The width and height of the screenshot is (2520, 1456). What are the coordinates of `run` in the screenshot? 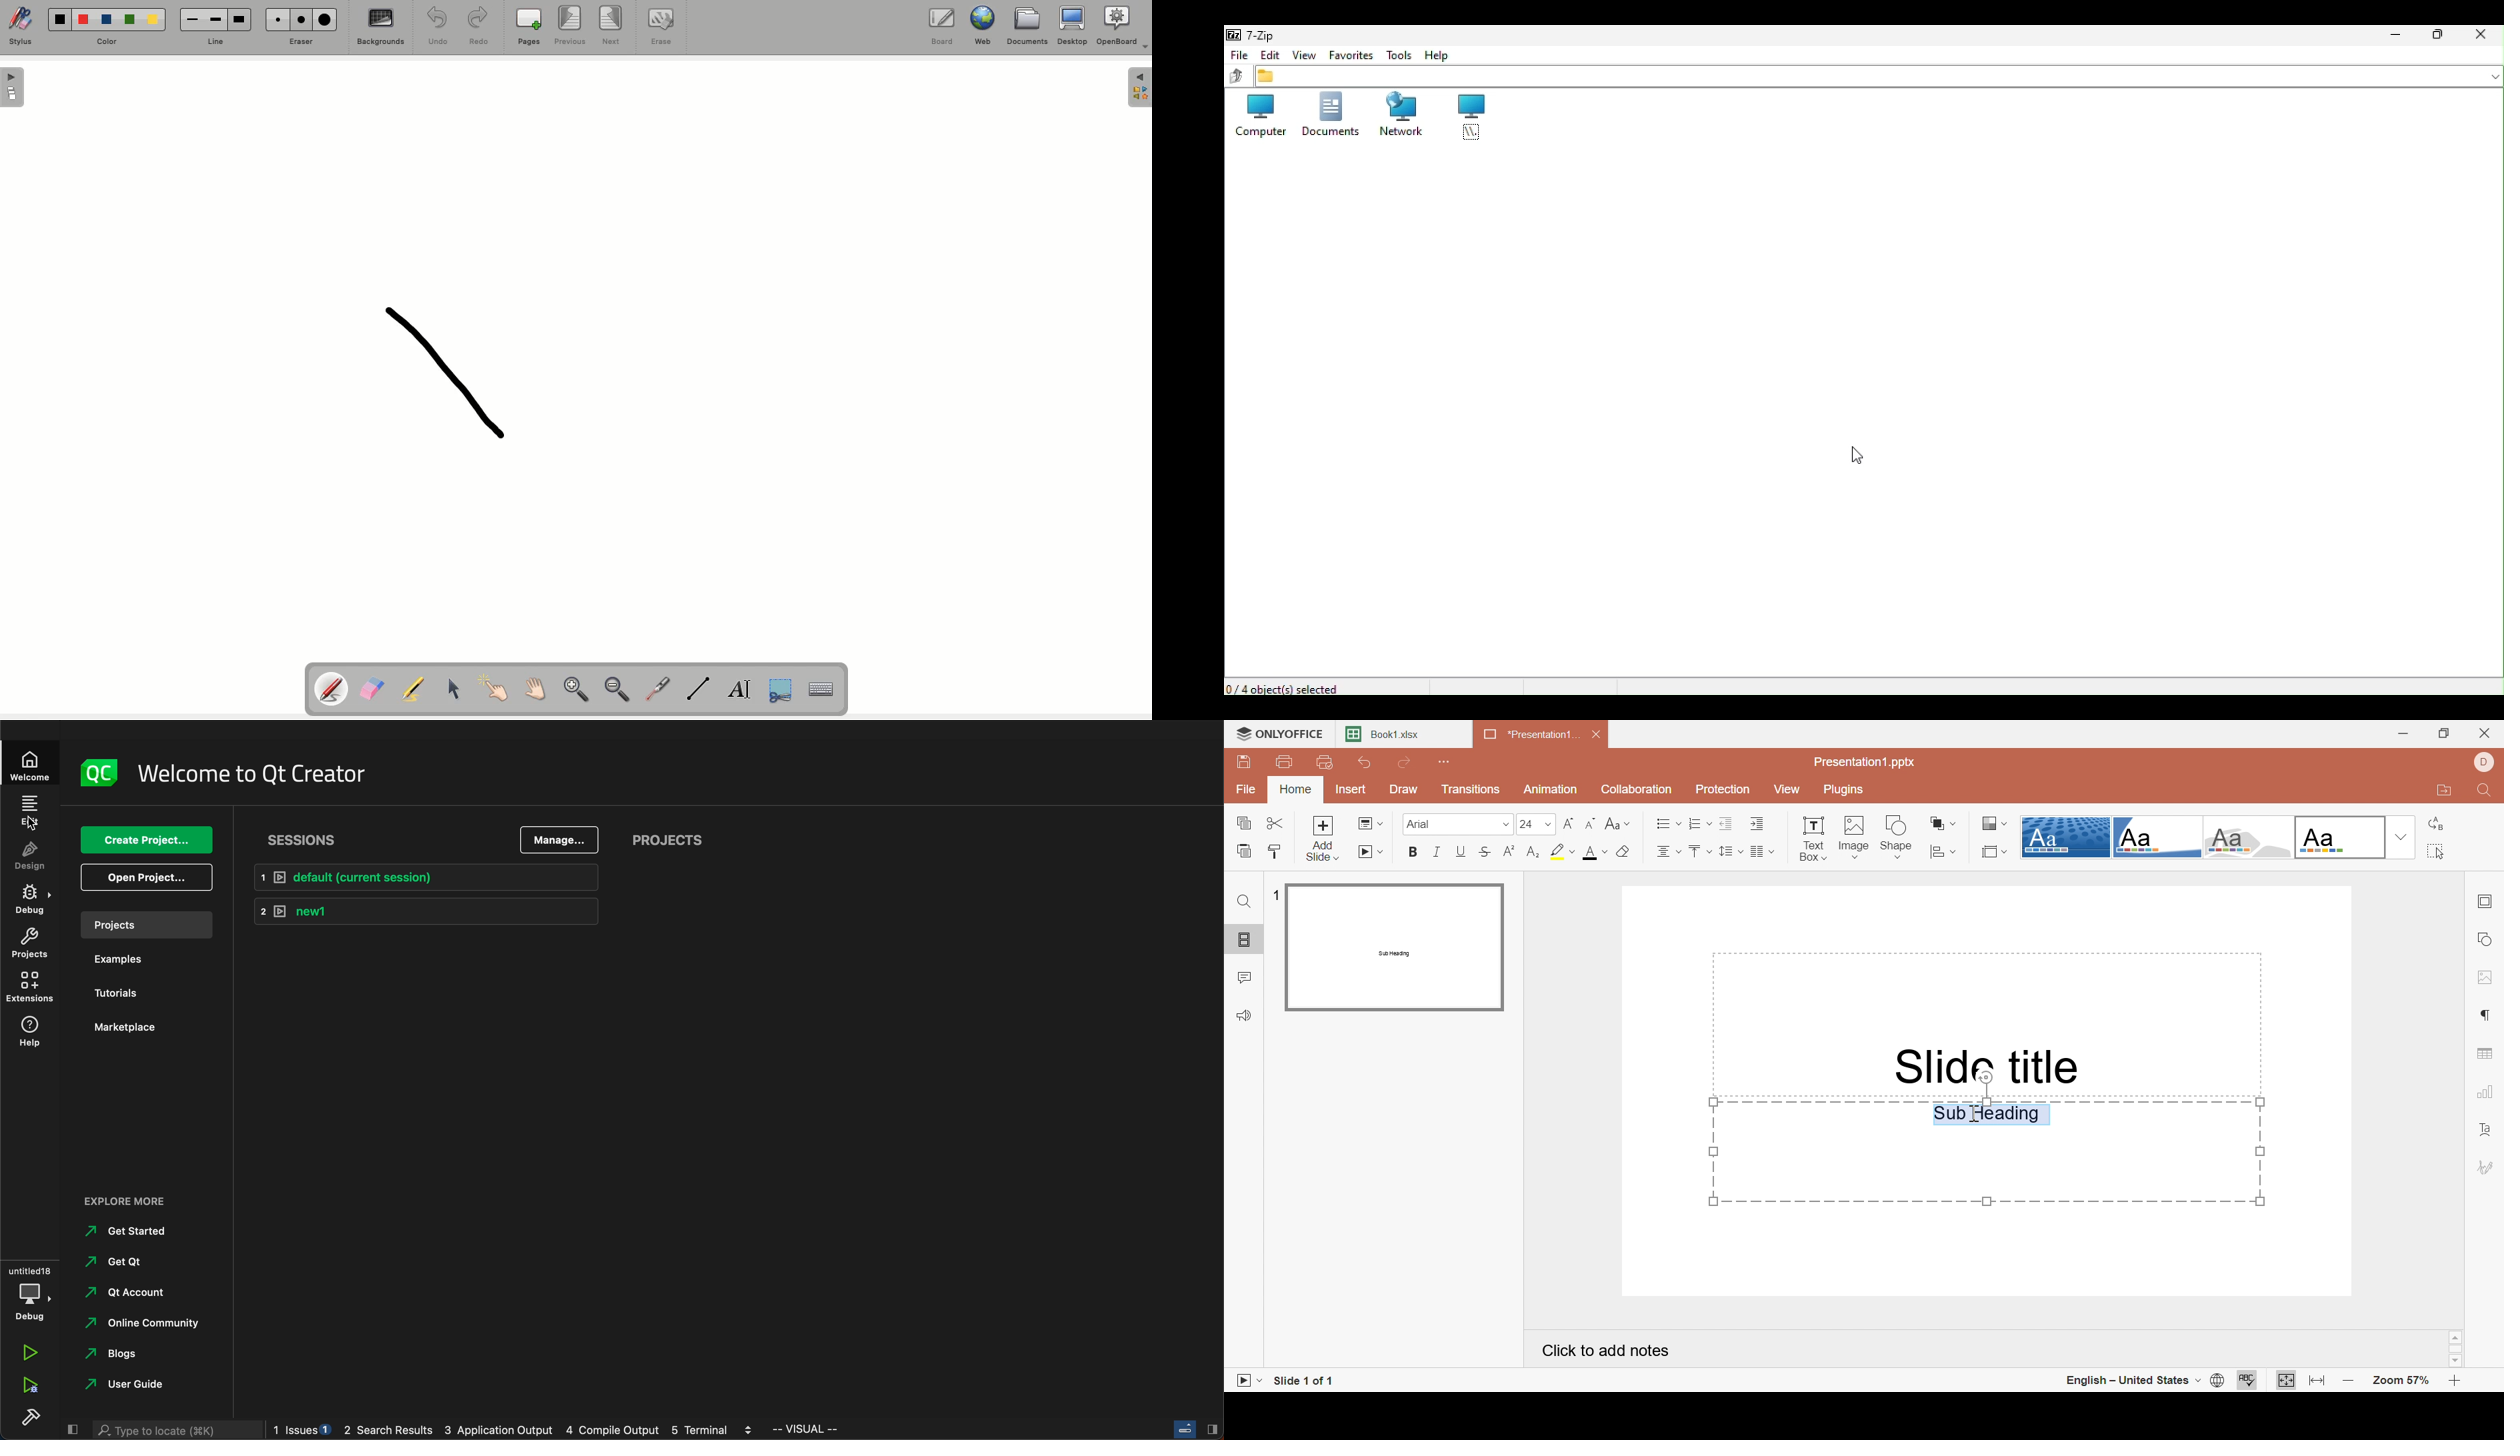 It's located at (30, 1353).